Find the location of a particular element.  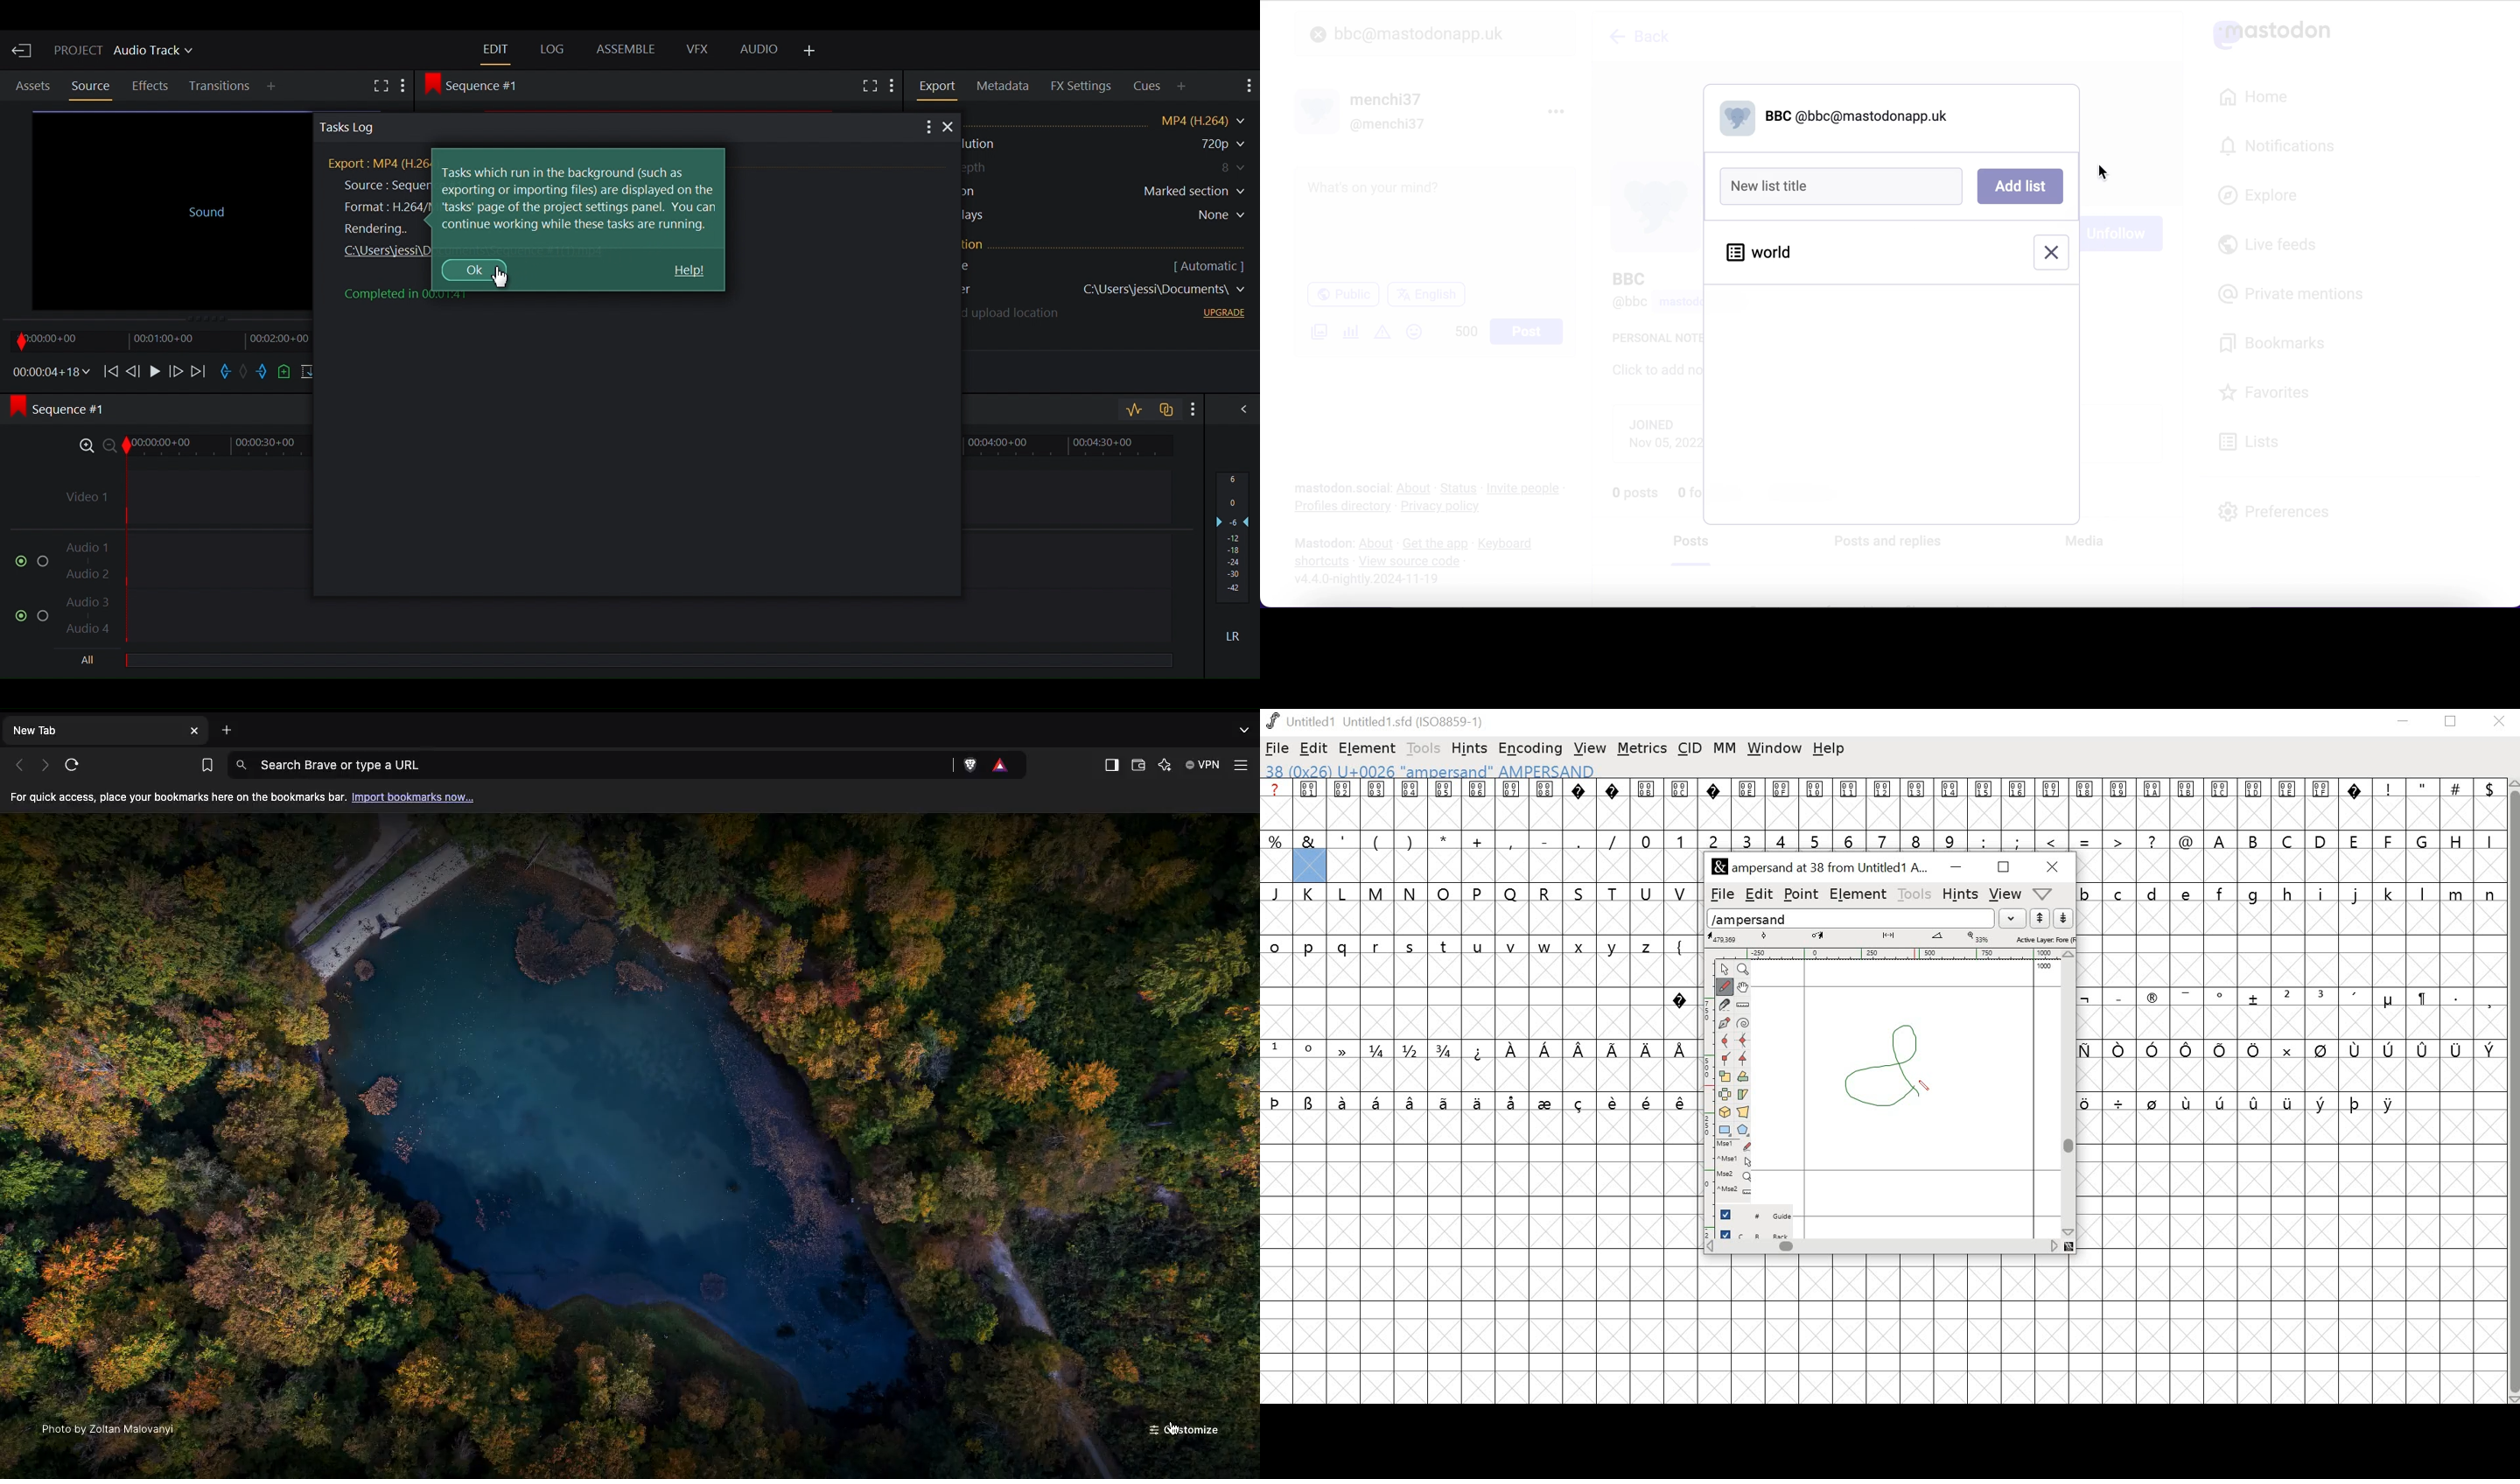

point is located at coordinates (1803, 894).